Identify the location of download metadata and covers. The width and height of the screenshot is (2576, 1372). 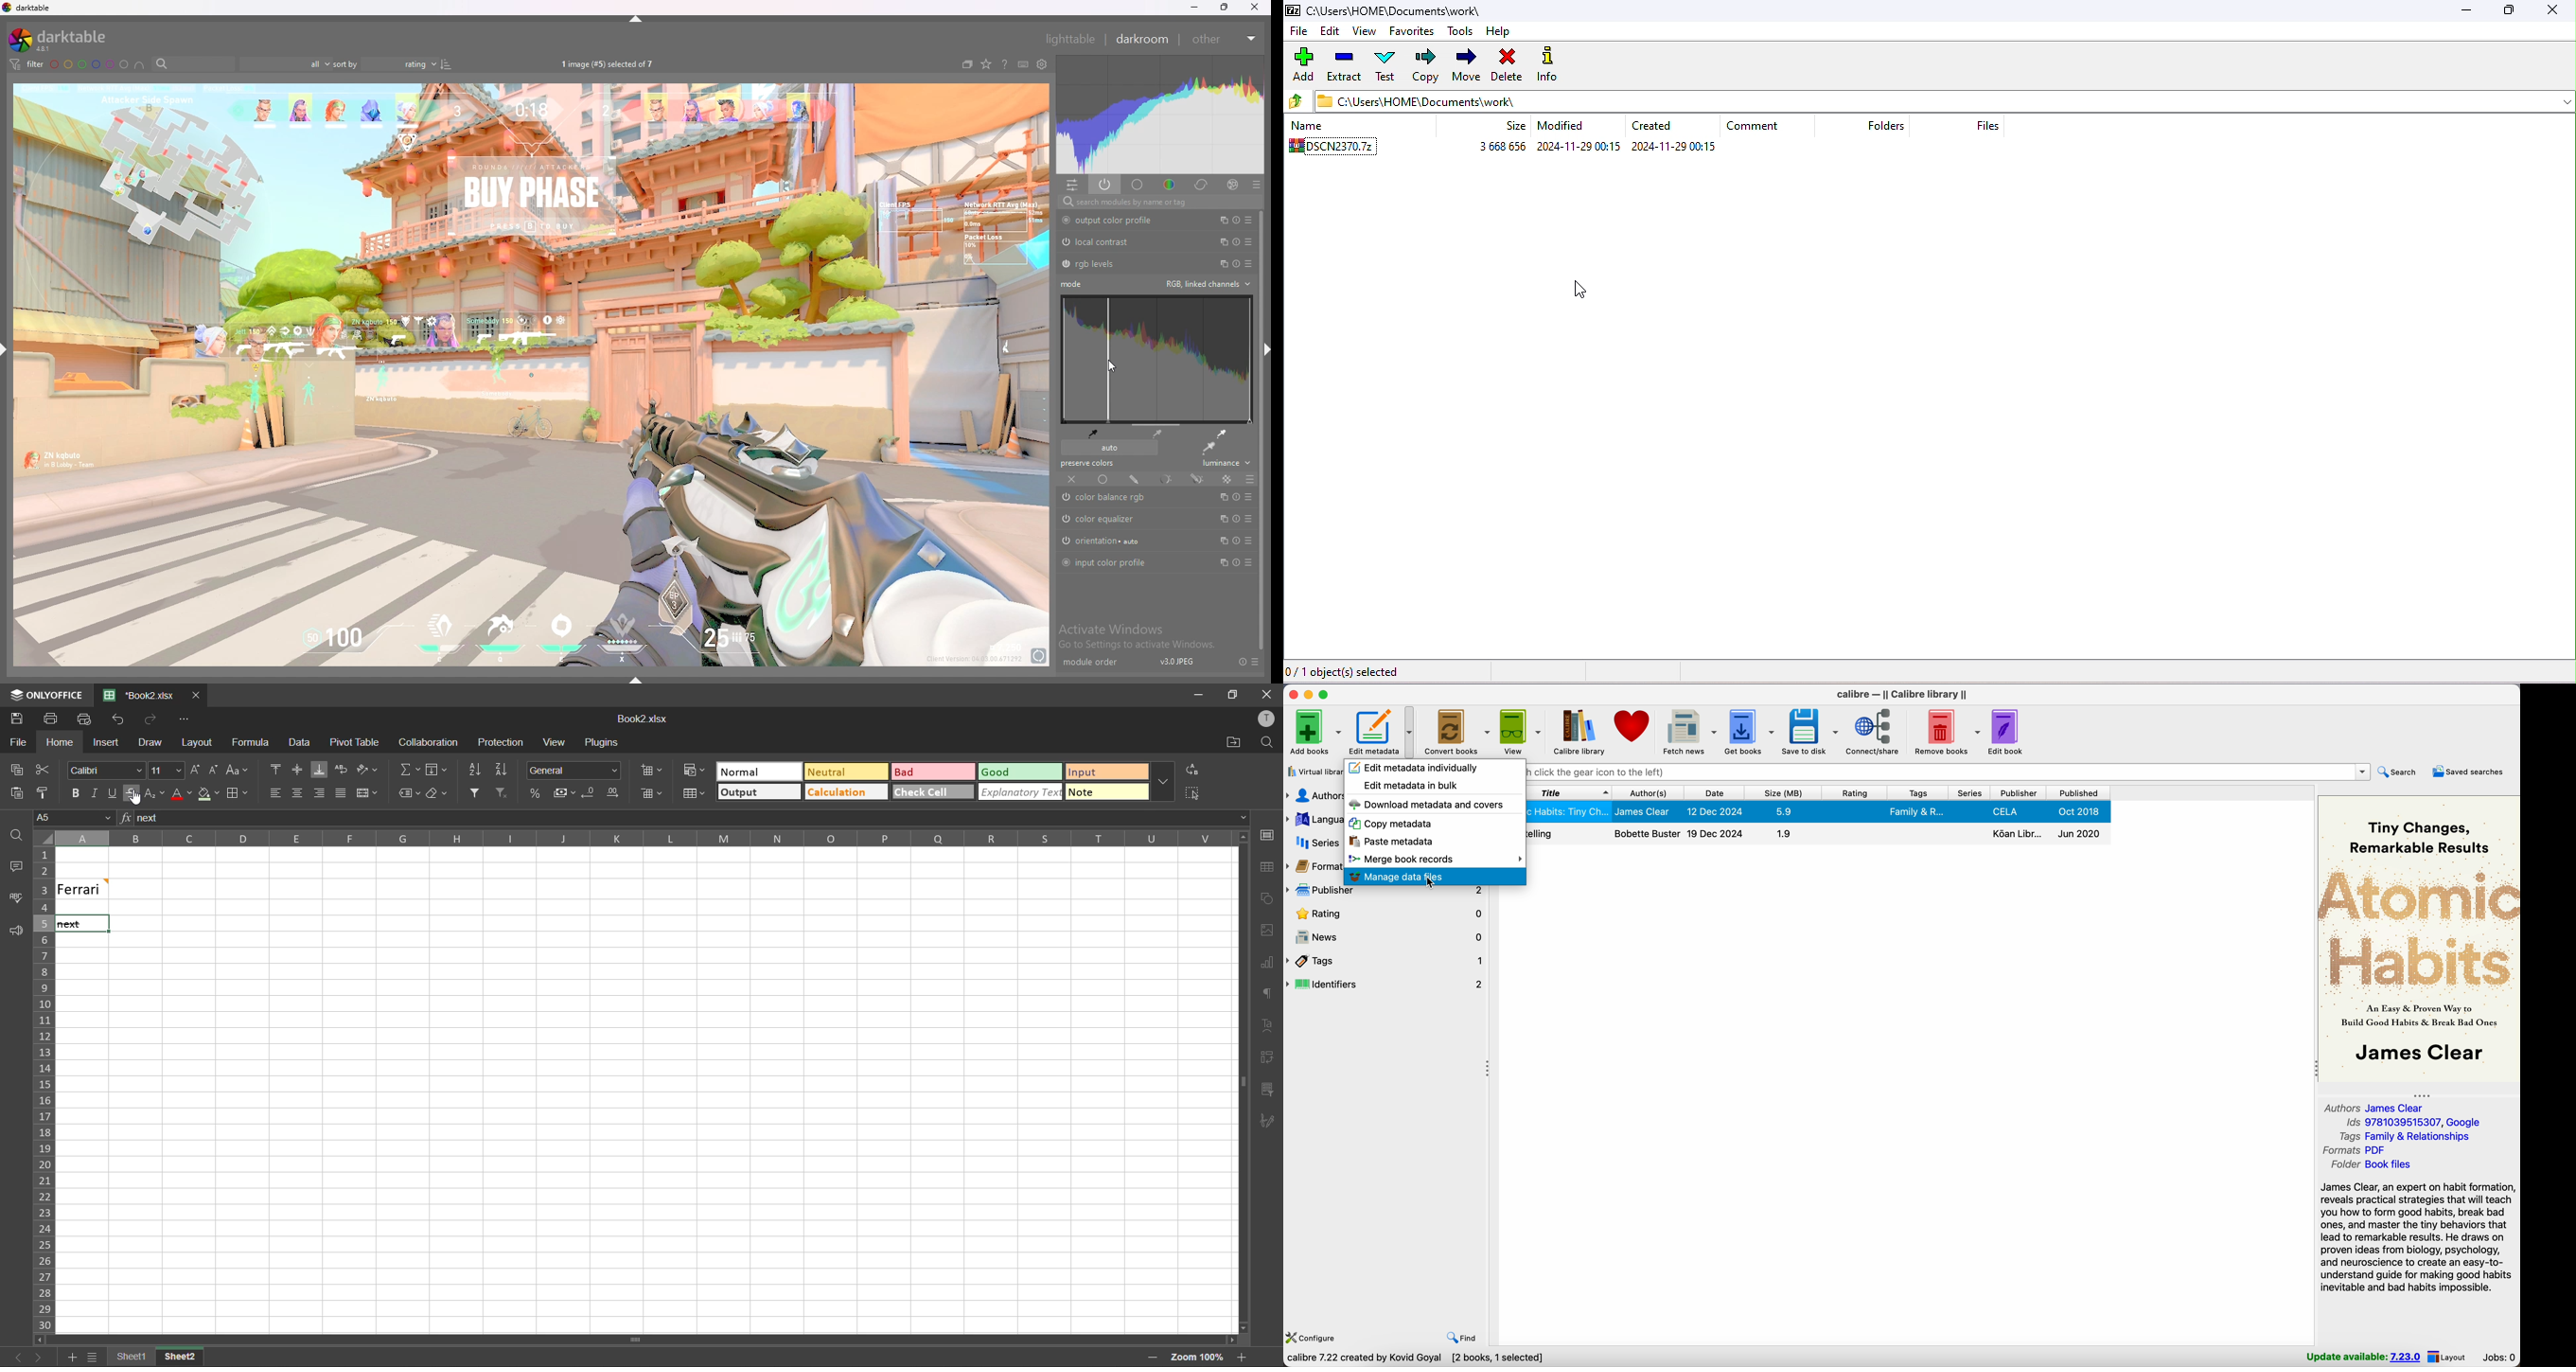
(1425, 805).